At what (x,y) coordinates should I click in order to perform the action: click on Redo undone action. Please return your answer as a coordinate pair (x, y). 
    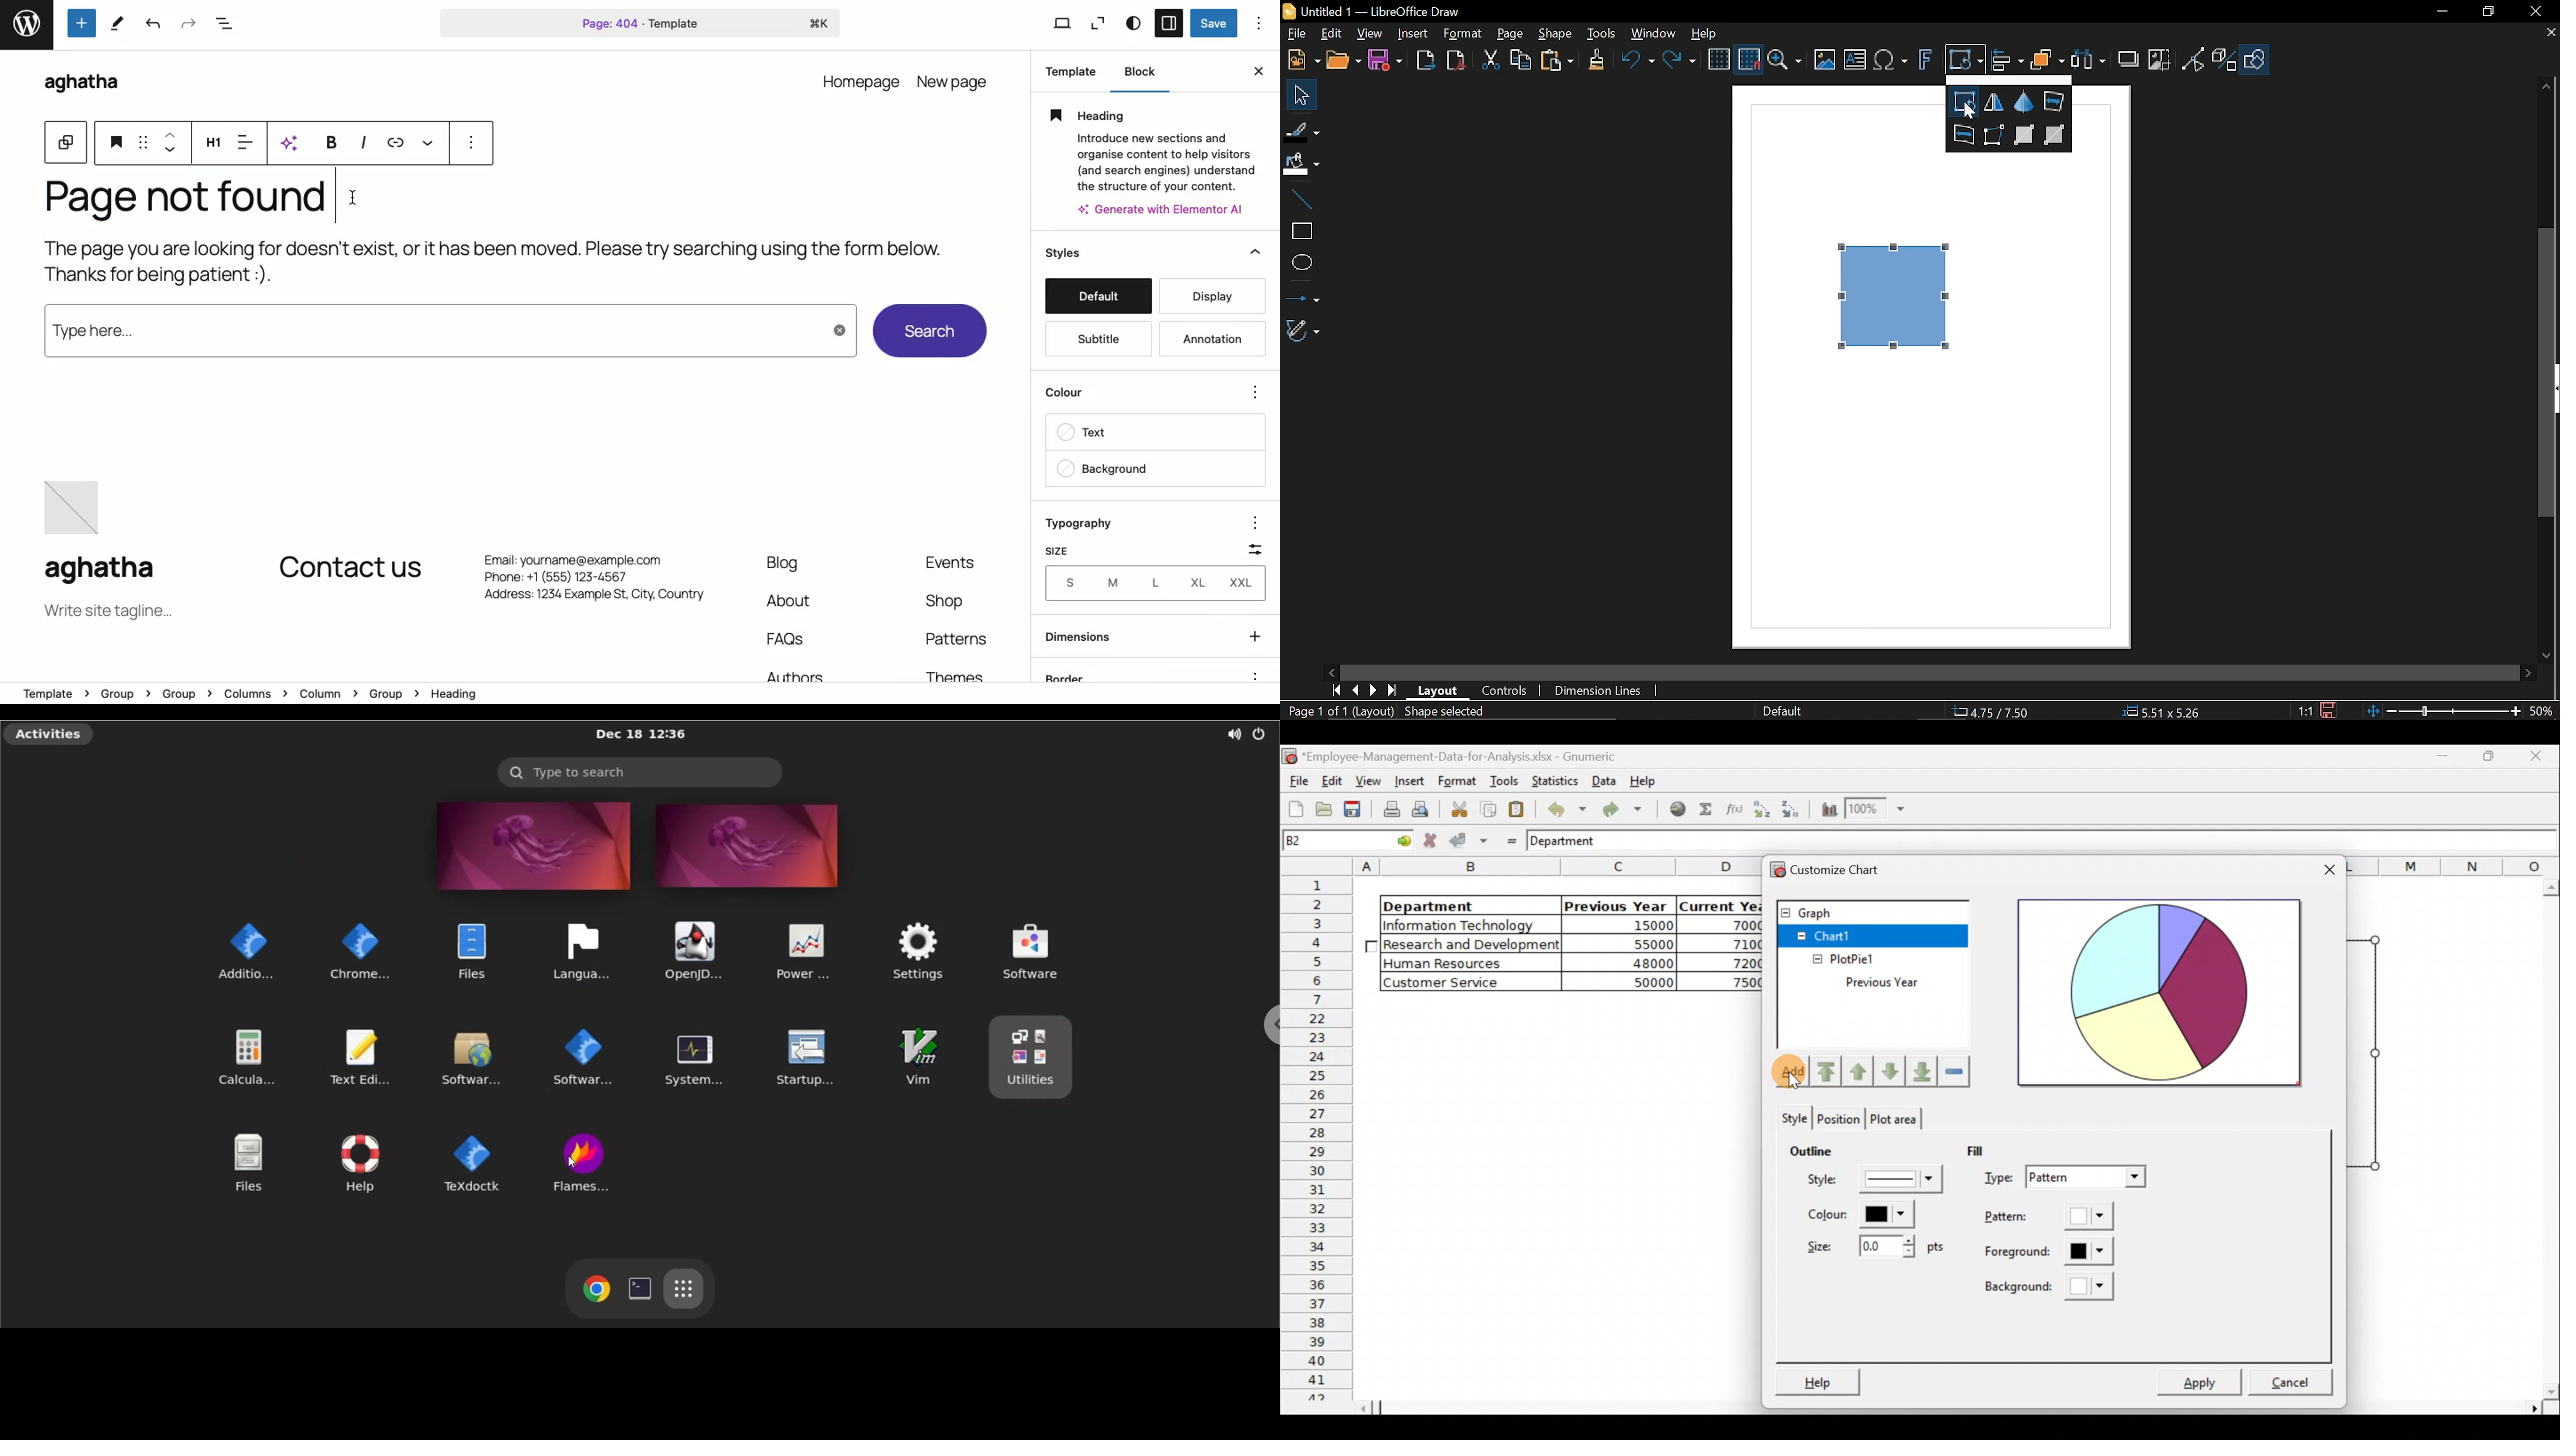
    Looking at the image, I should click on (1627, 809).